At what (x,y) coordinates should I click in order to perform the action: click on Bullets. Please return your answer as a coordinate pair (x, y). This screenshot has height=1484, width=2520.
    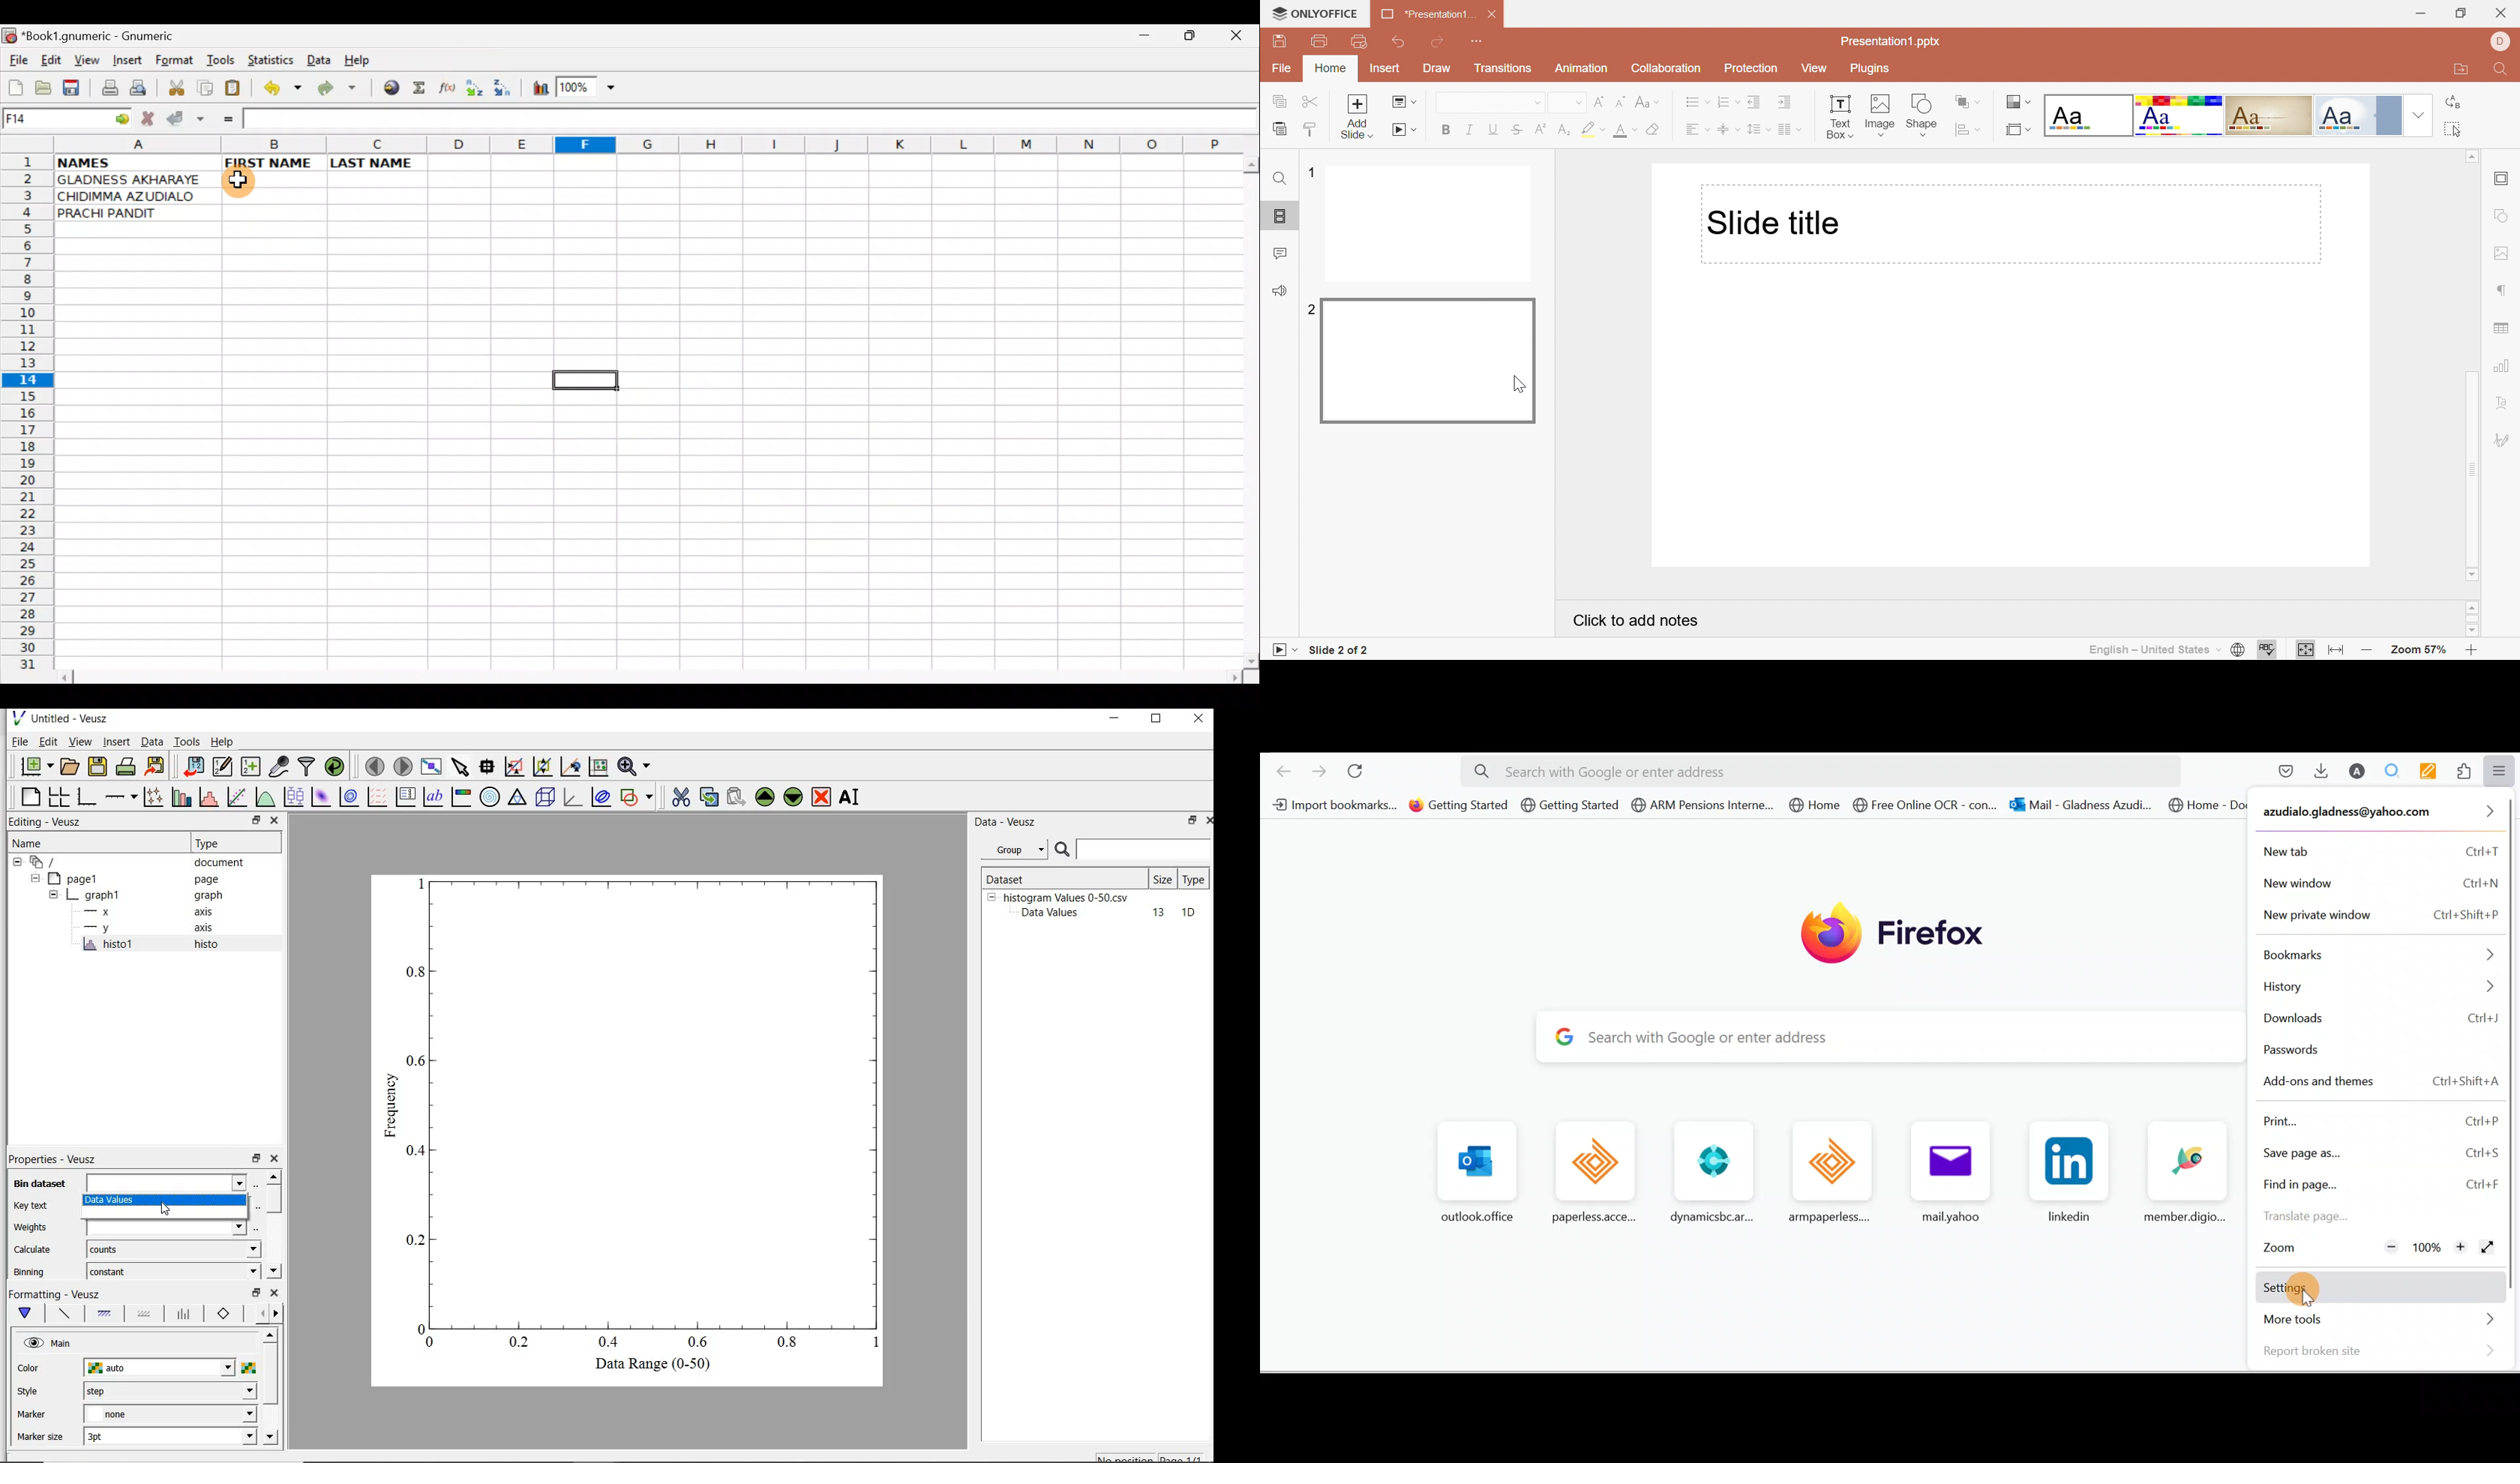
    Looking at the image, I should click on (1698, 101).